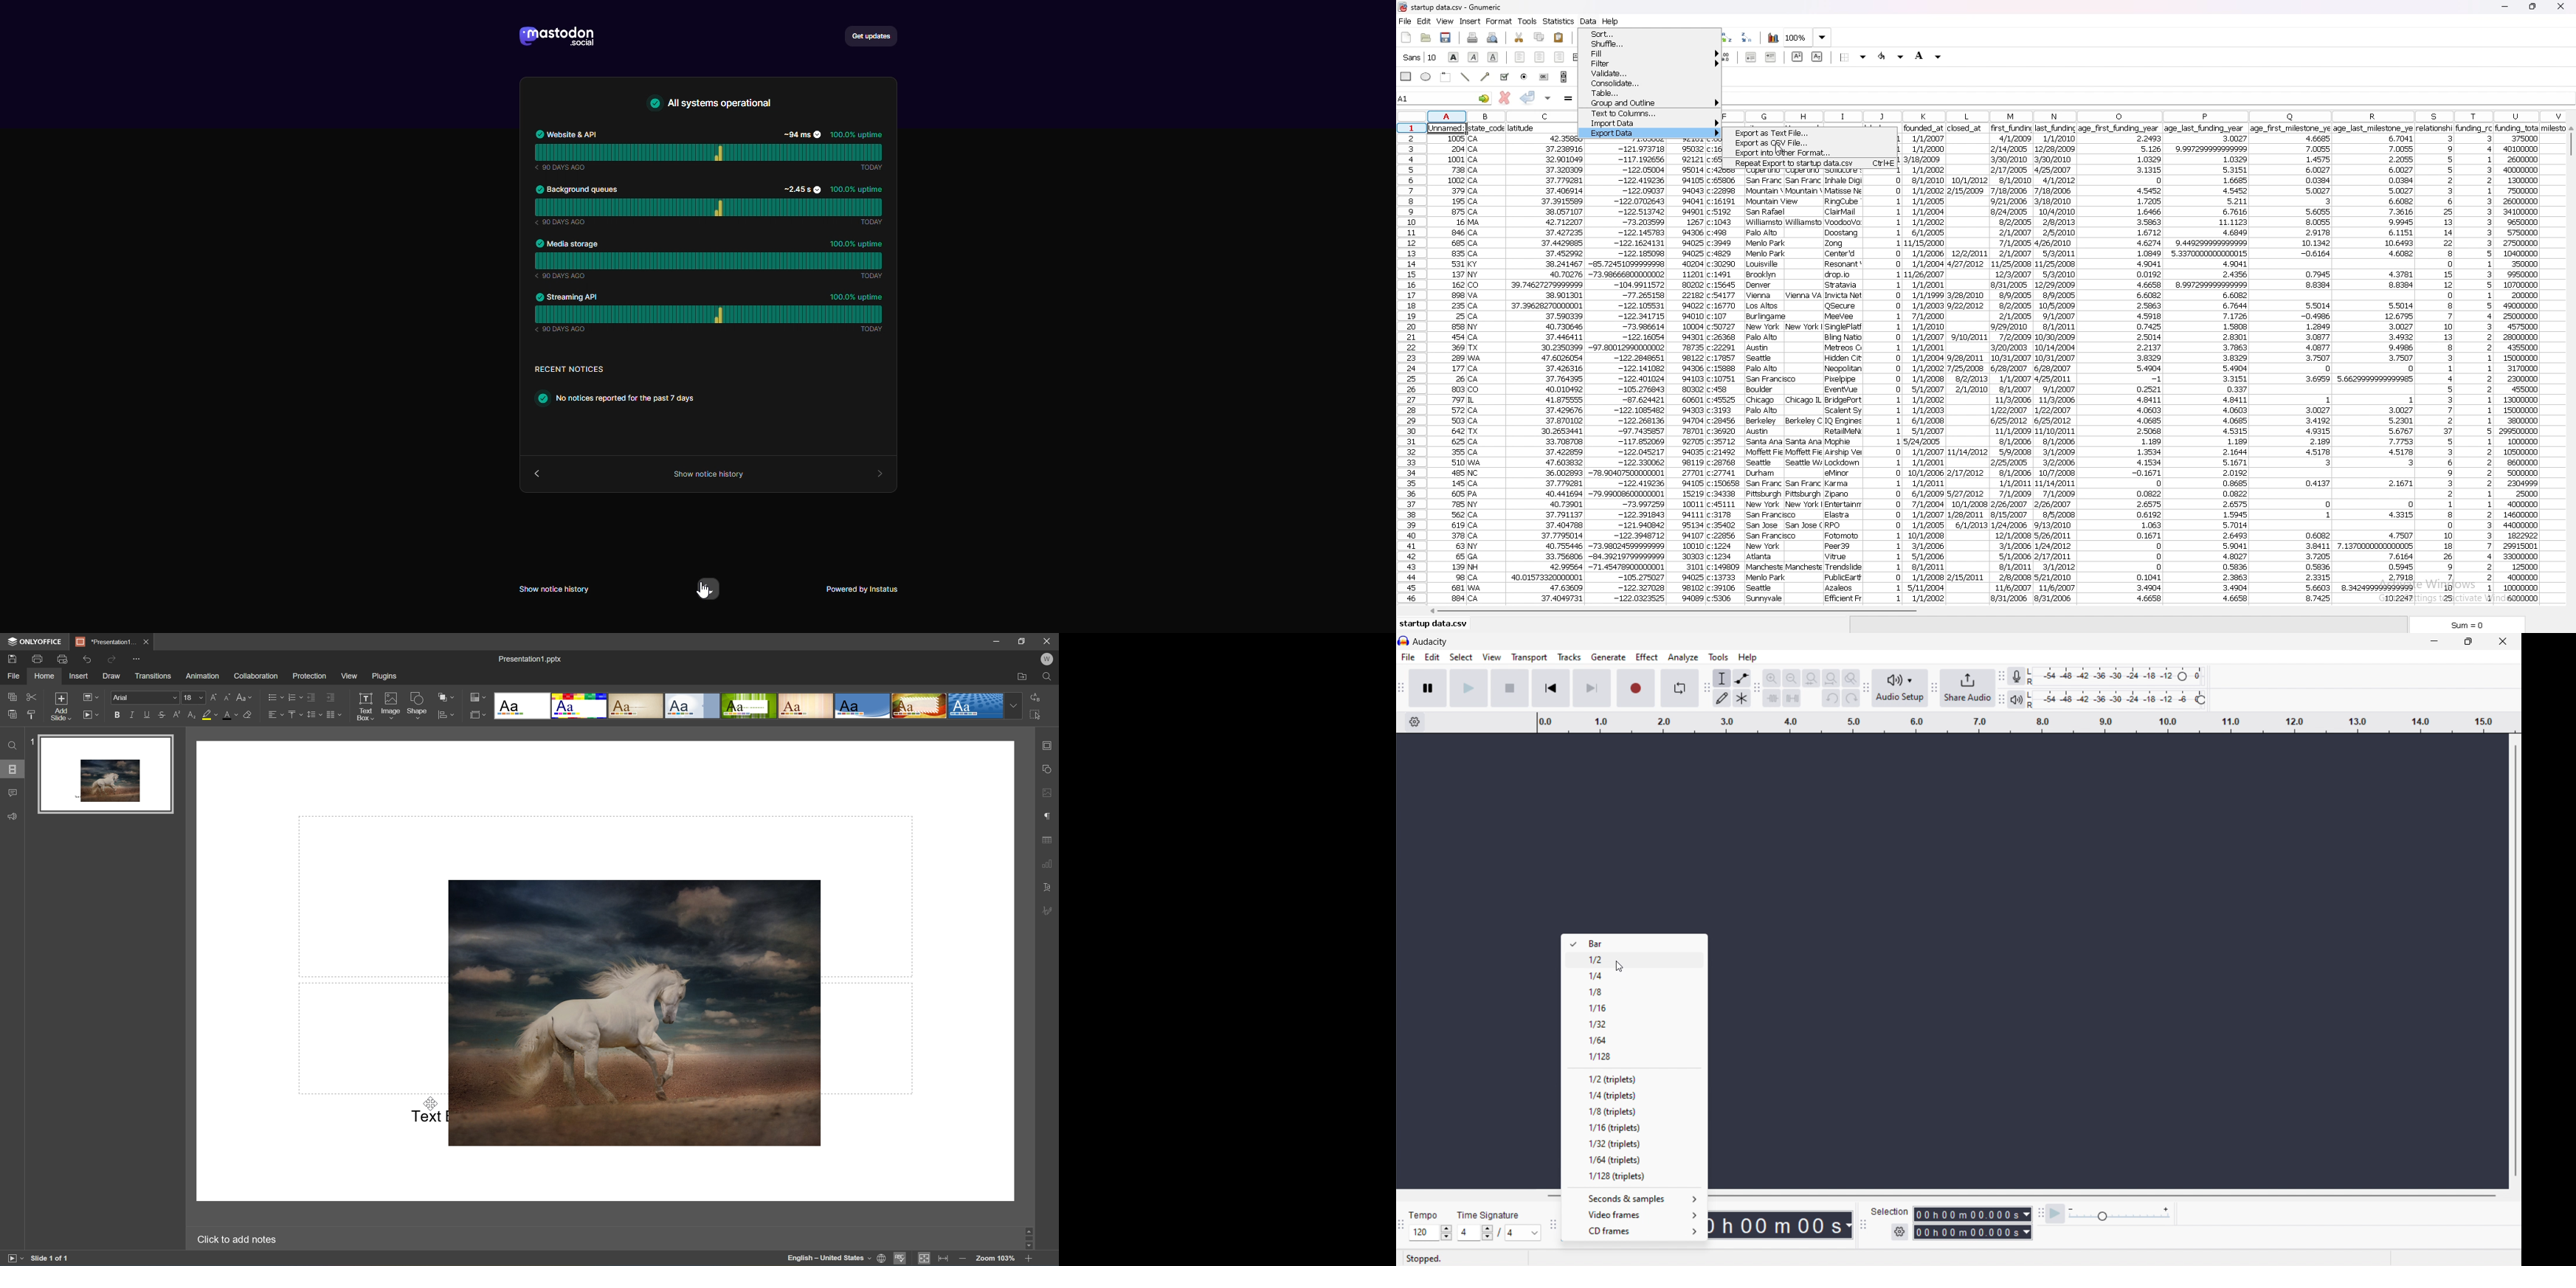 The image size is (2576, 1288). Describe the element at coordinates (311, 696) in the screenshot. I see `Decrease indent` at that location.